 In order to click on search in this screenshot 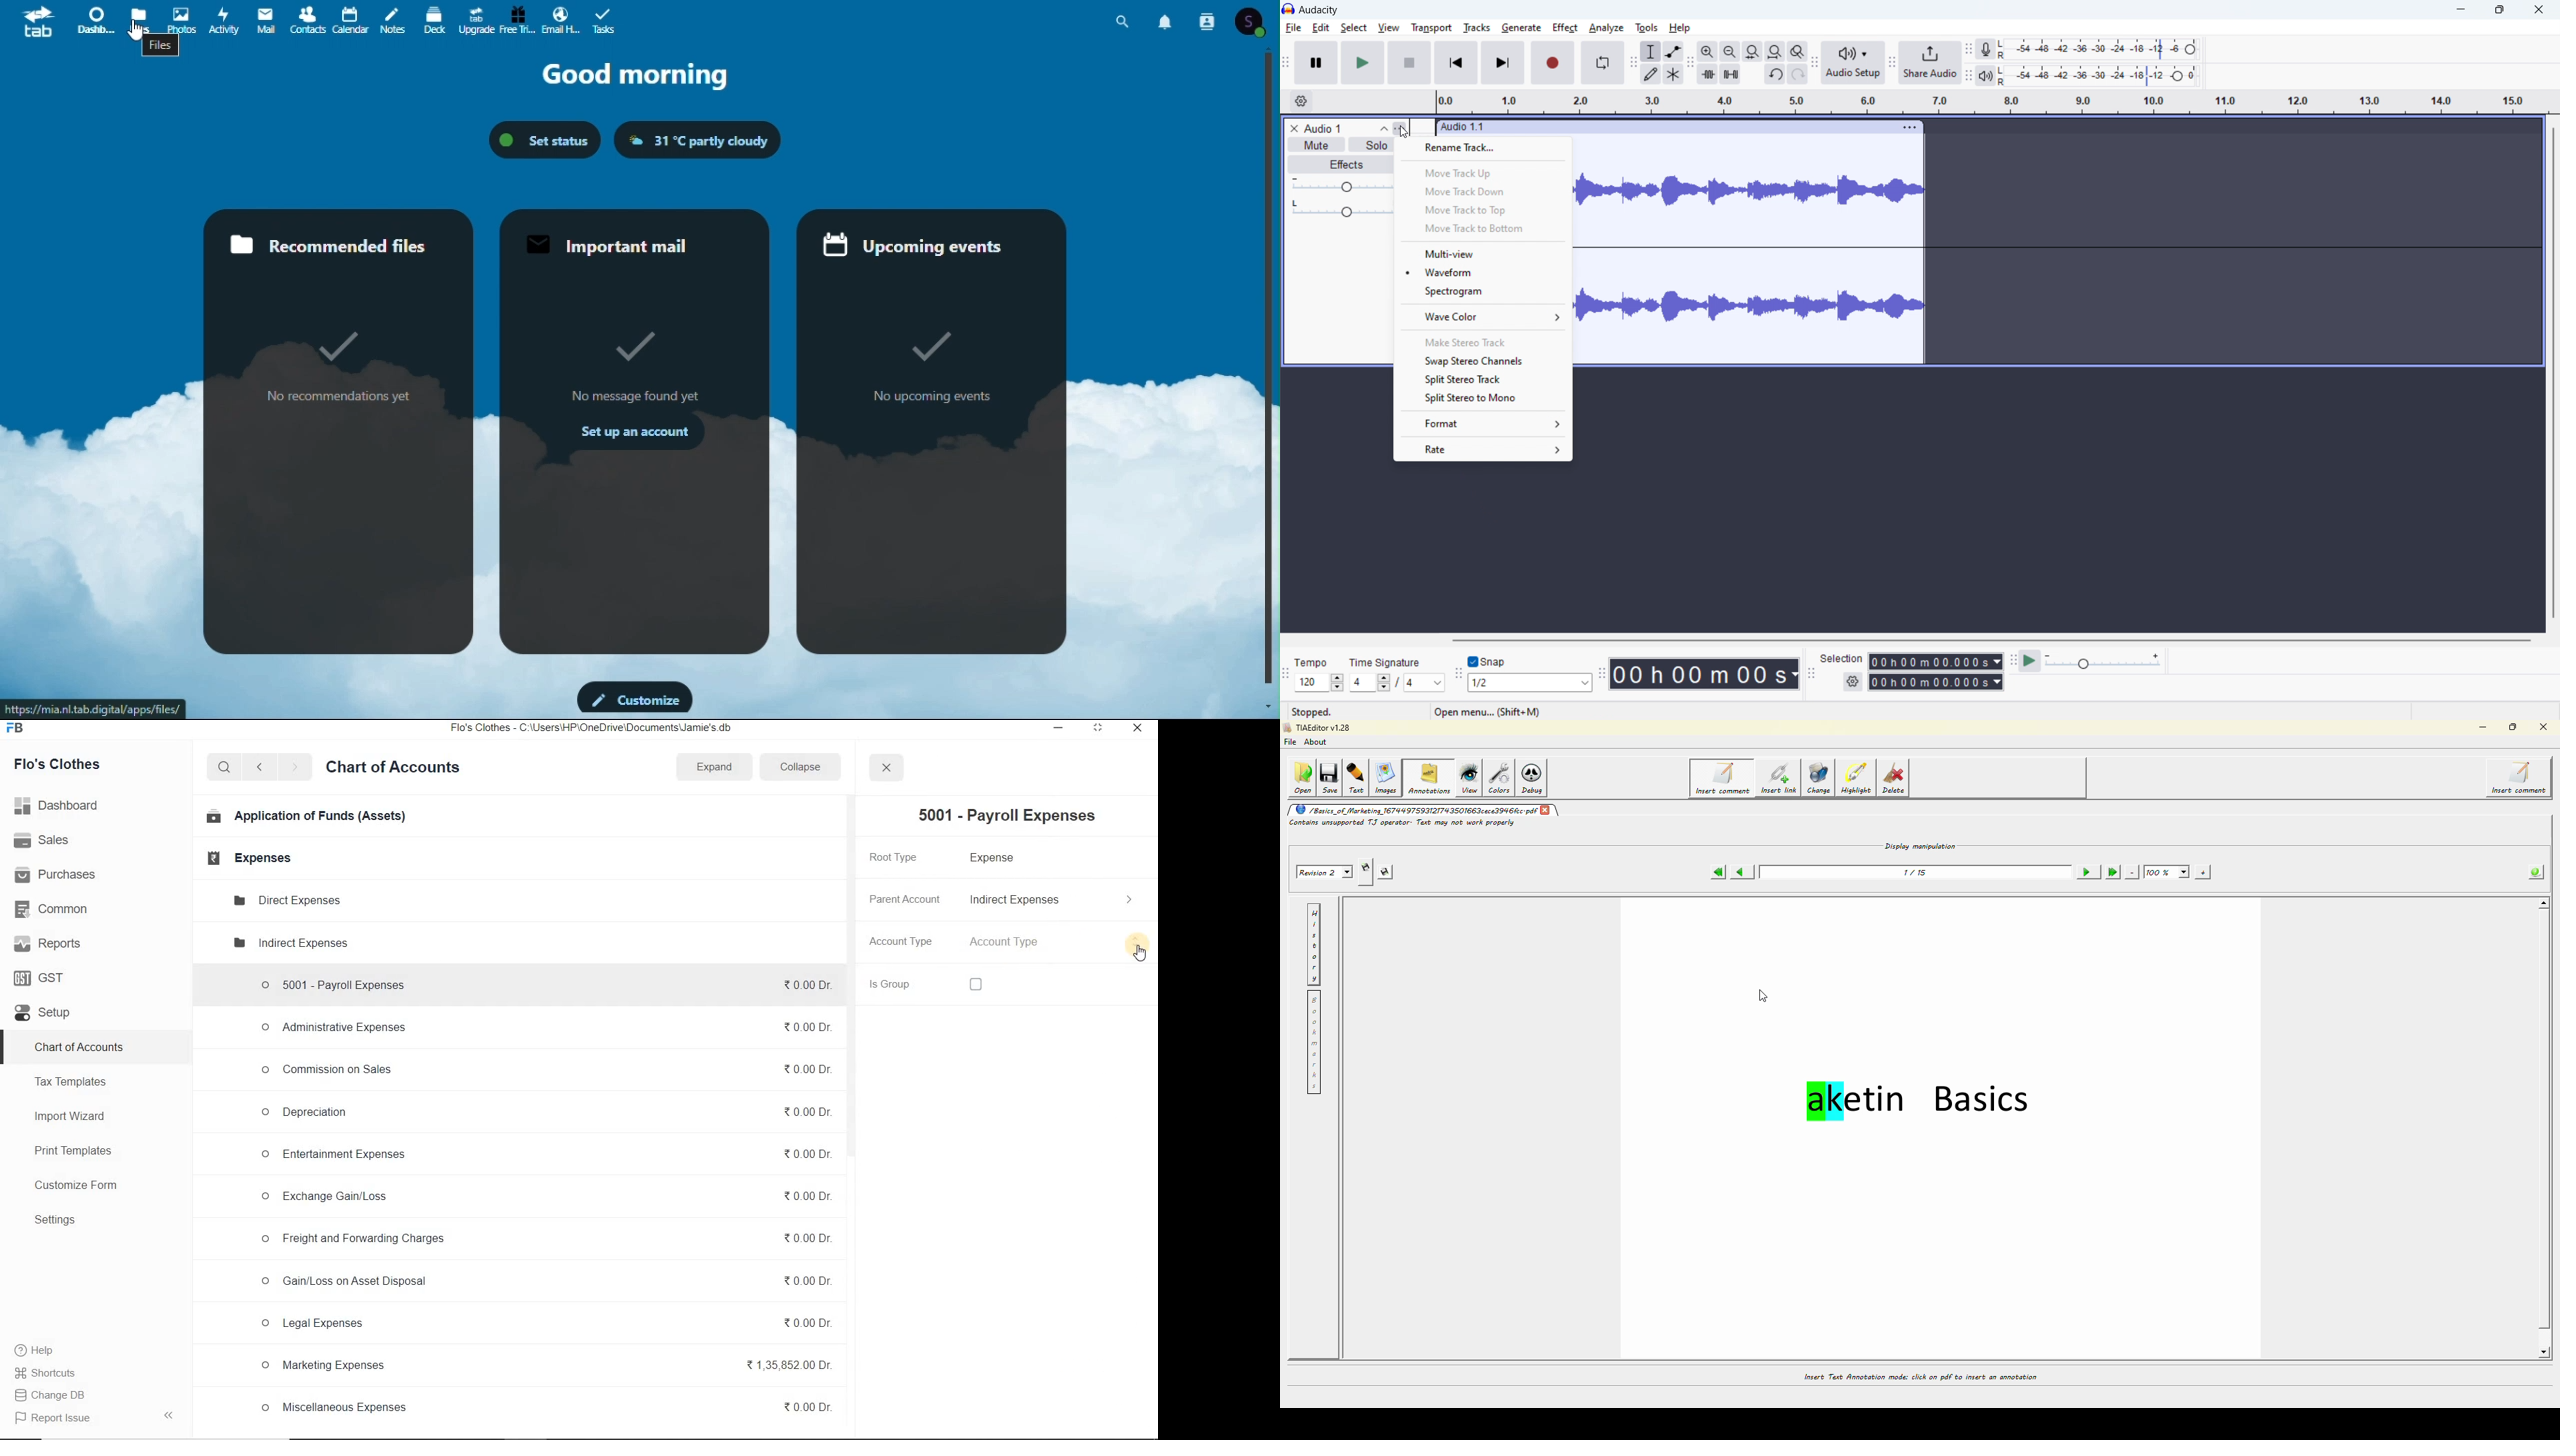, I will do `click(222, 768)`.